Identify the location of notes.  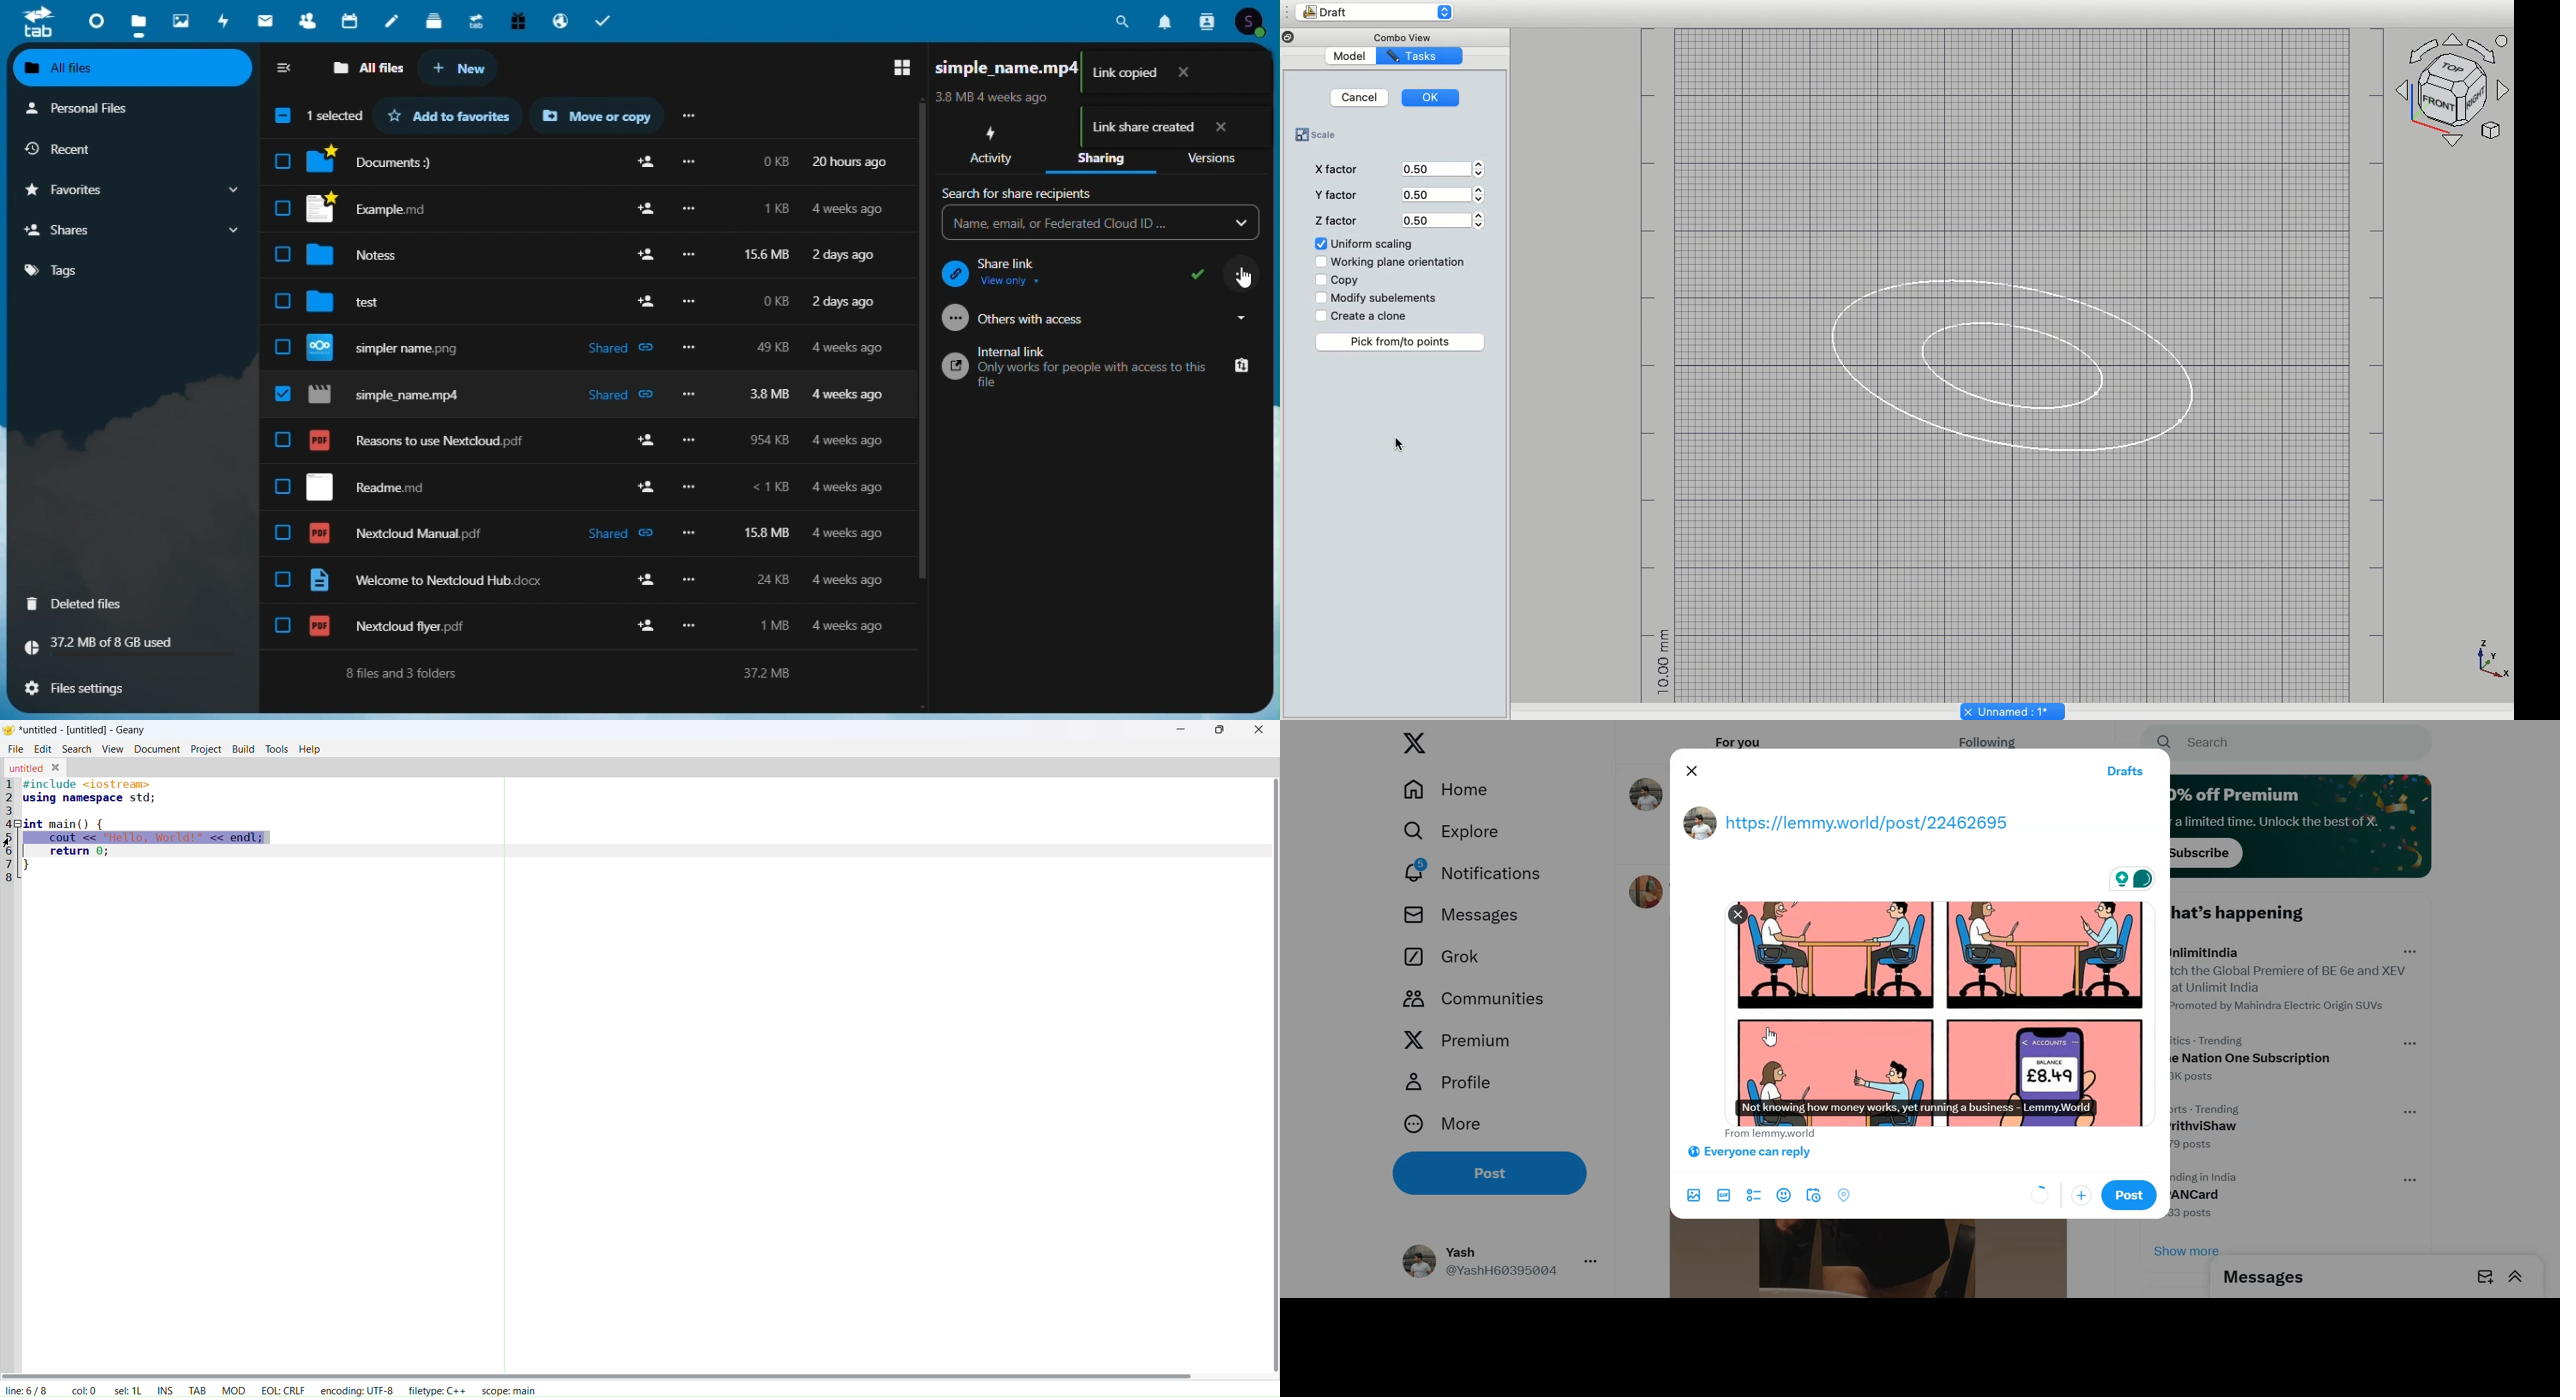
(393, 22).